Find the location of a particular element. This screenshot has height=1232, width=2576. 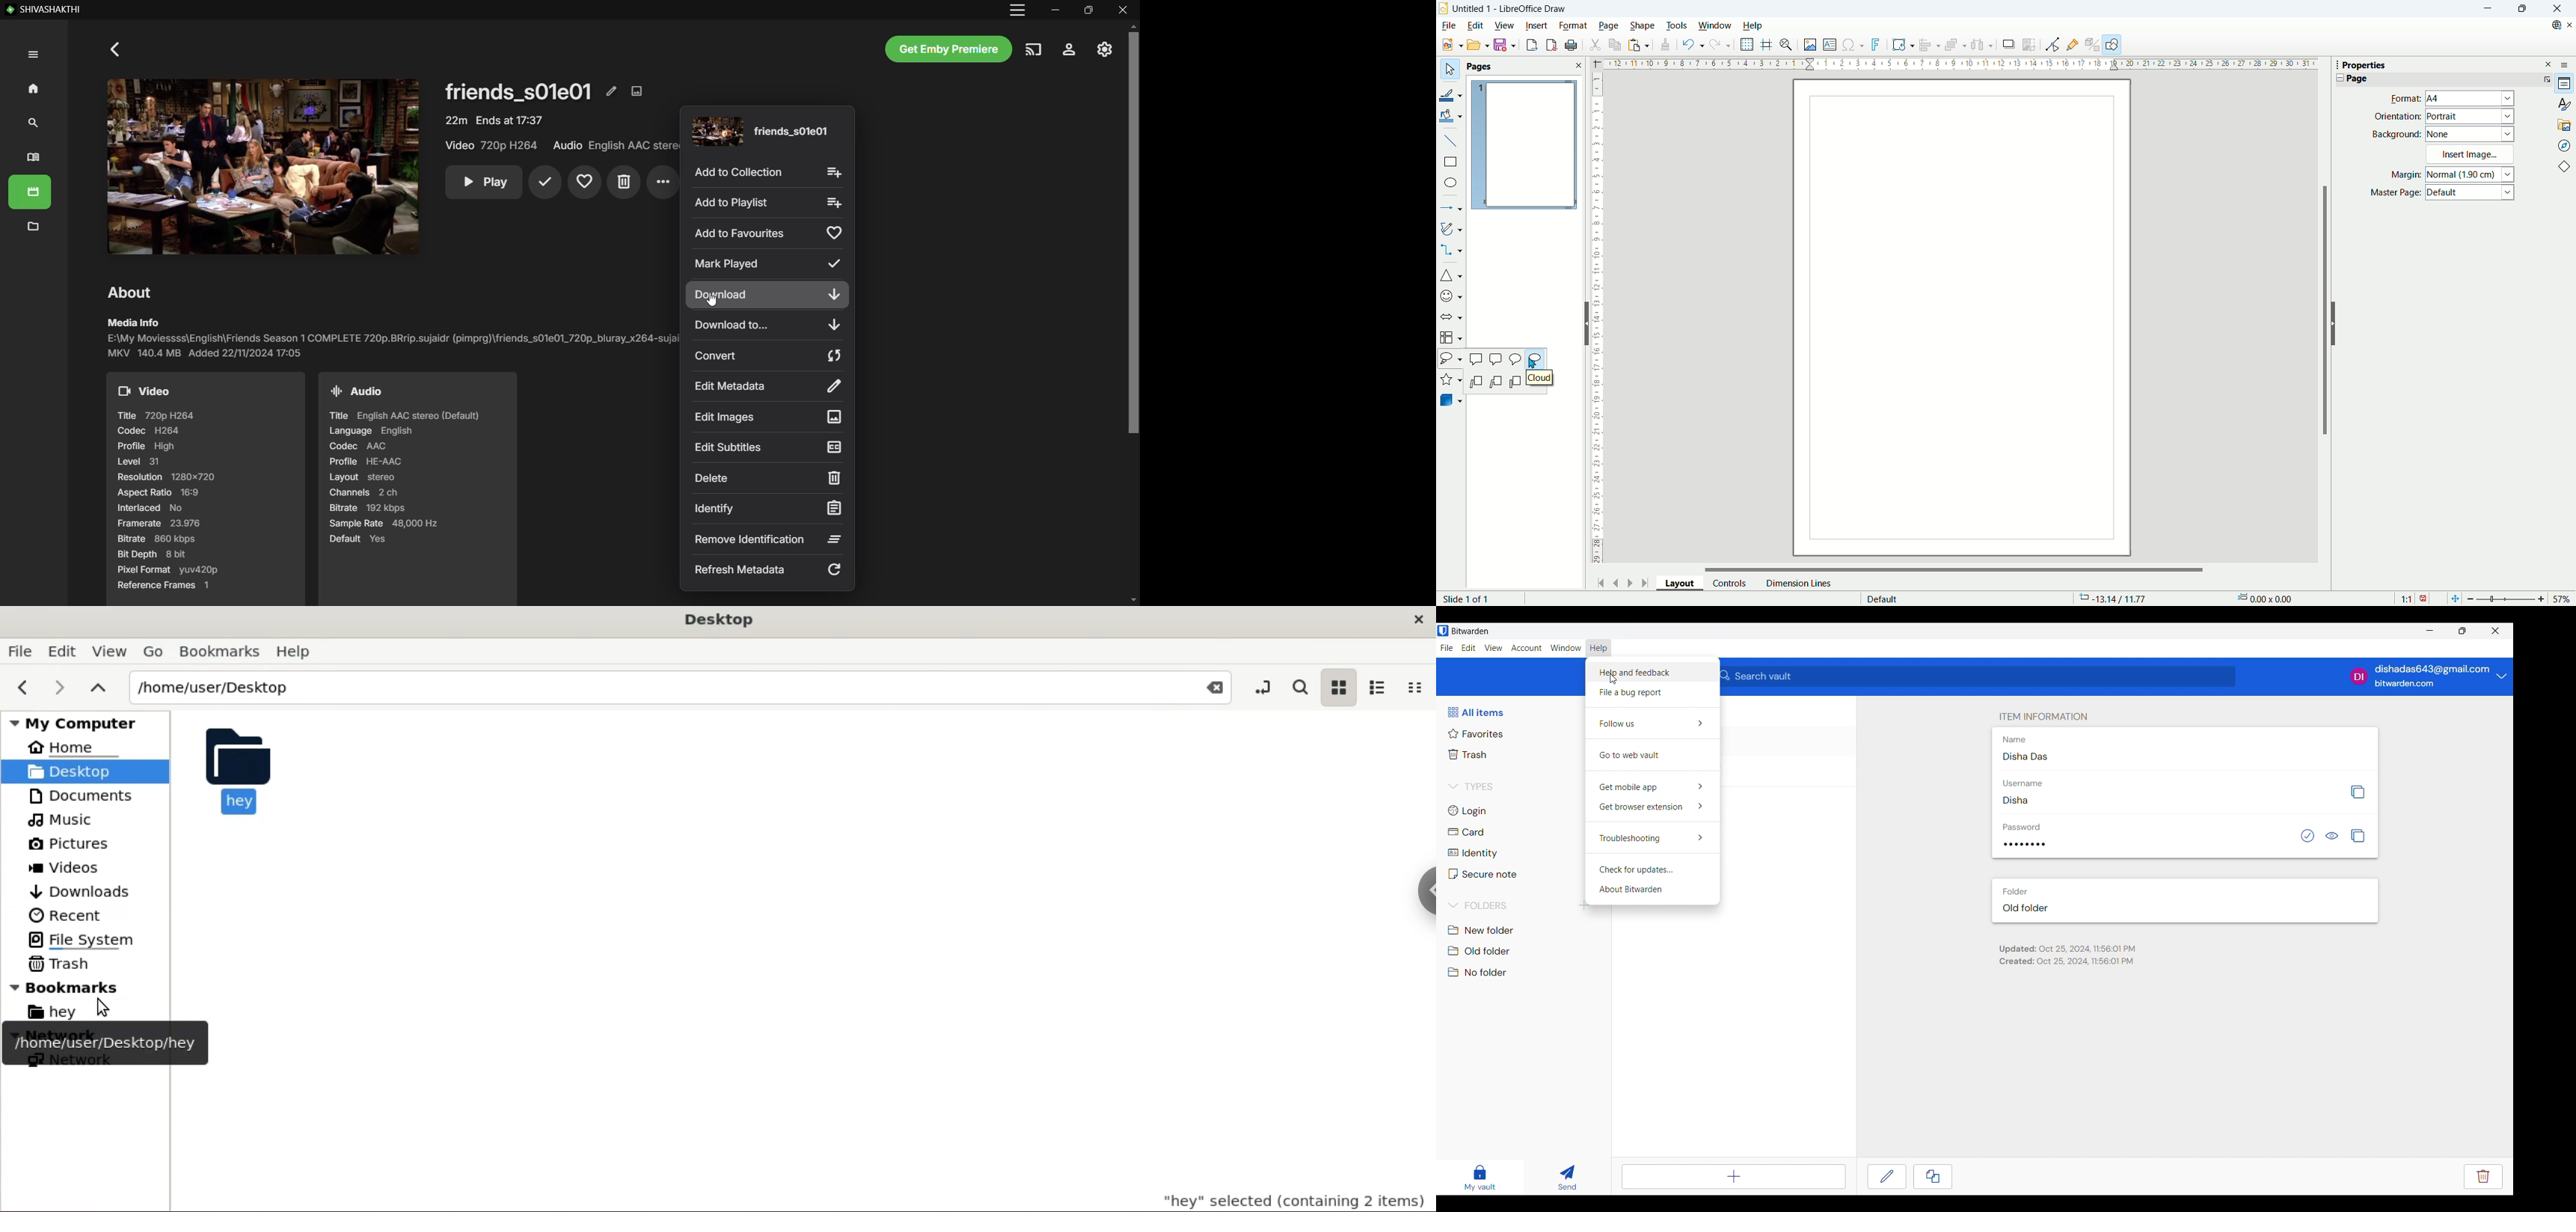

symbol shapes is located at coordinates (1451, 295).